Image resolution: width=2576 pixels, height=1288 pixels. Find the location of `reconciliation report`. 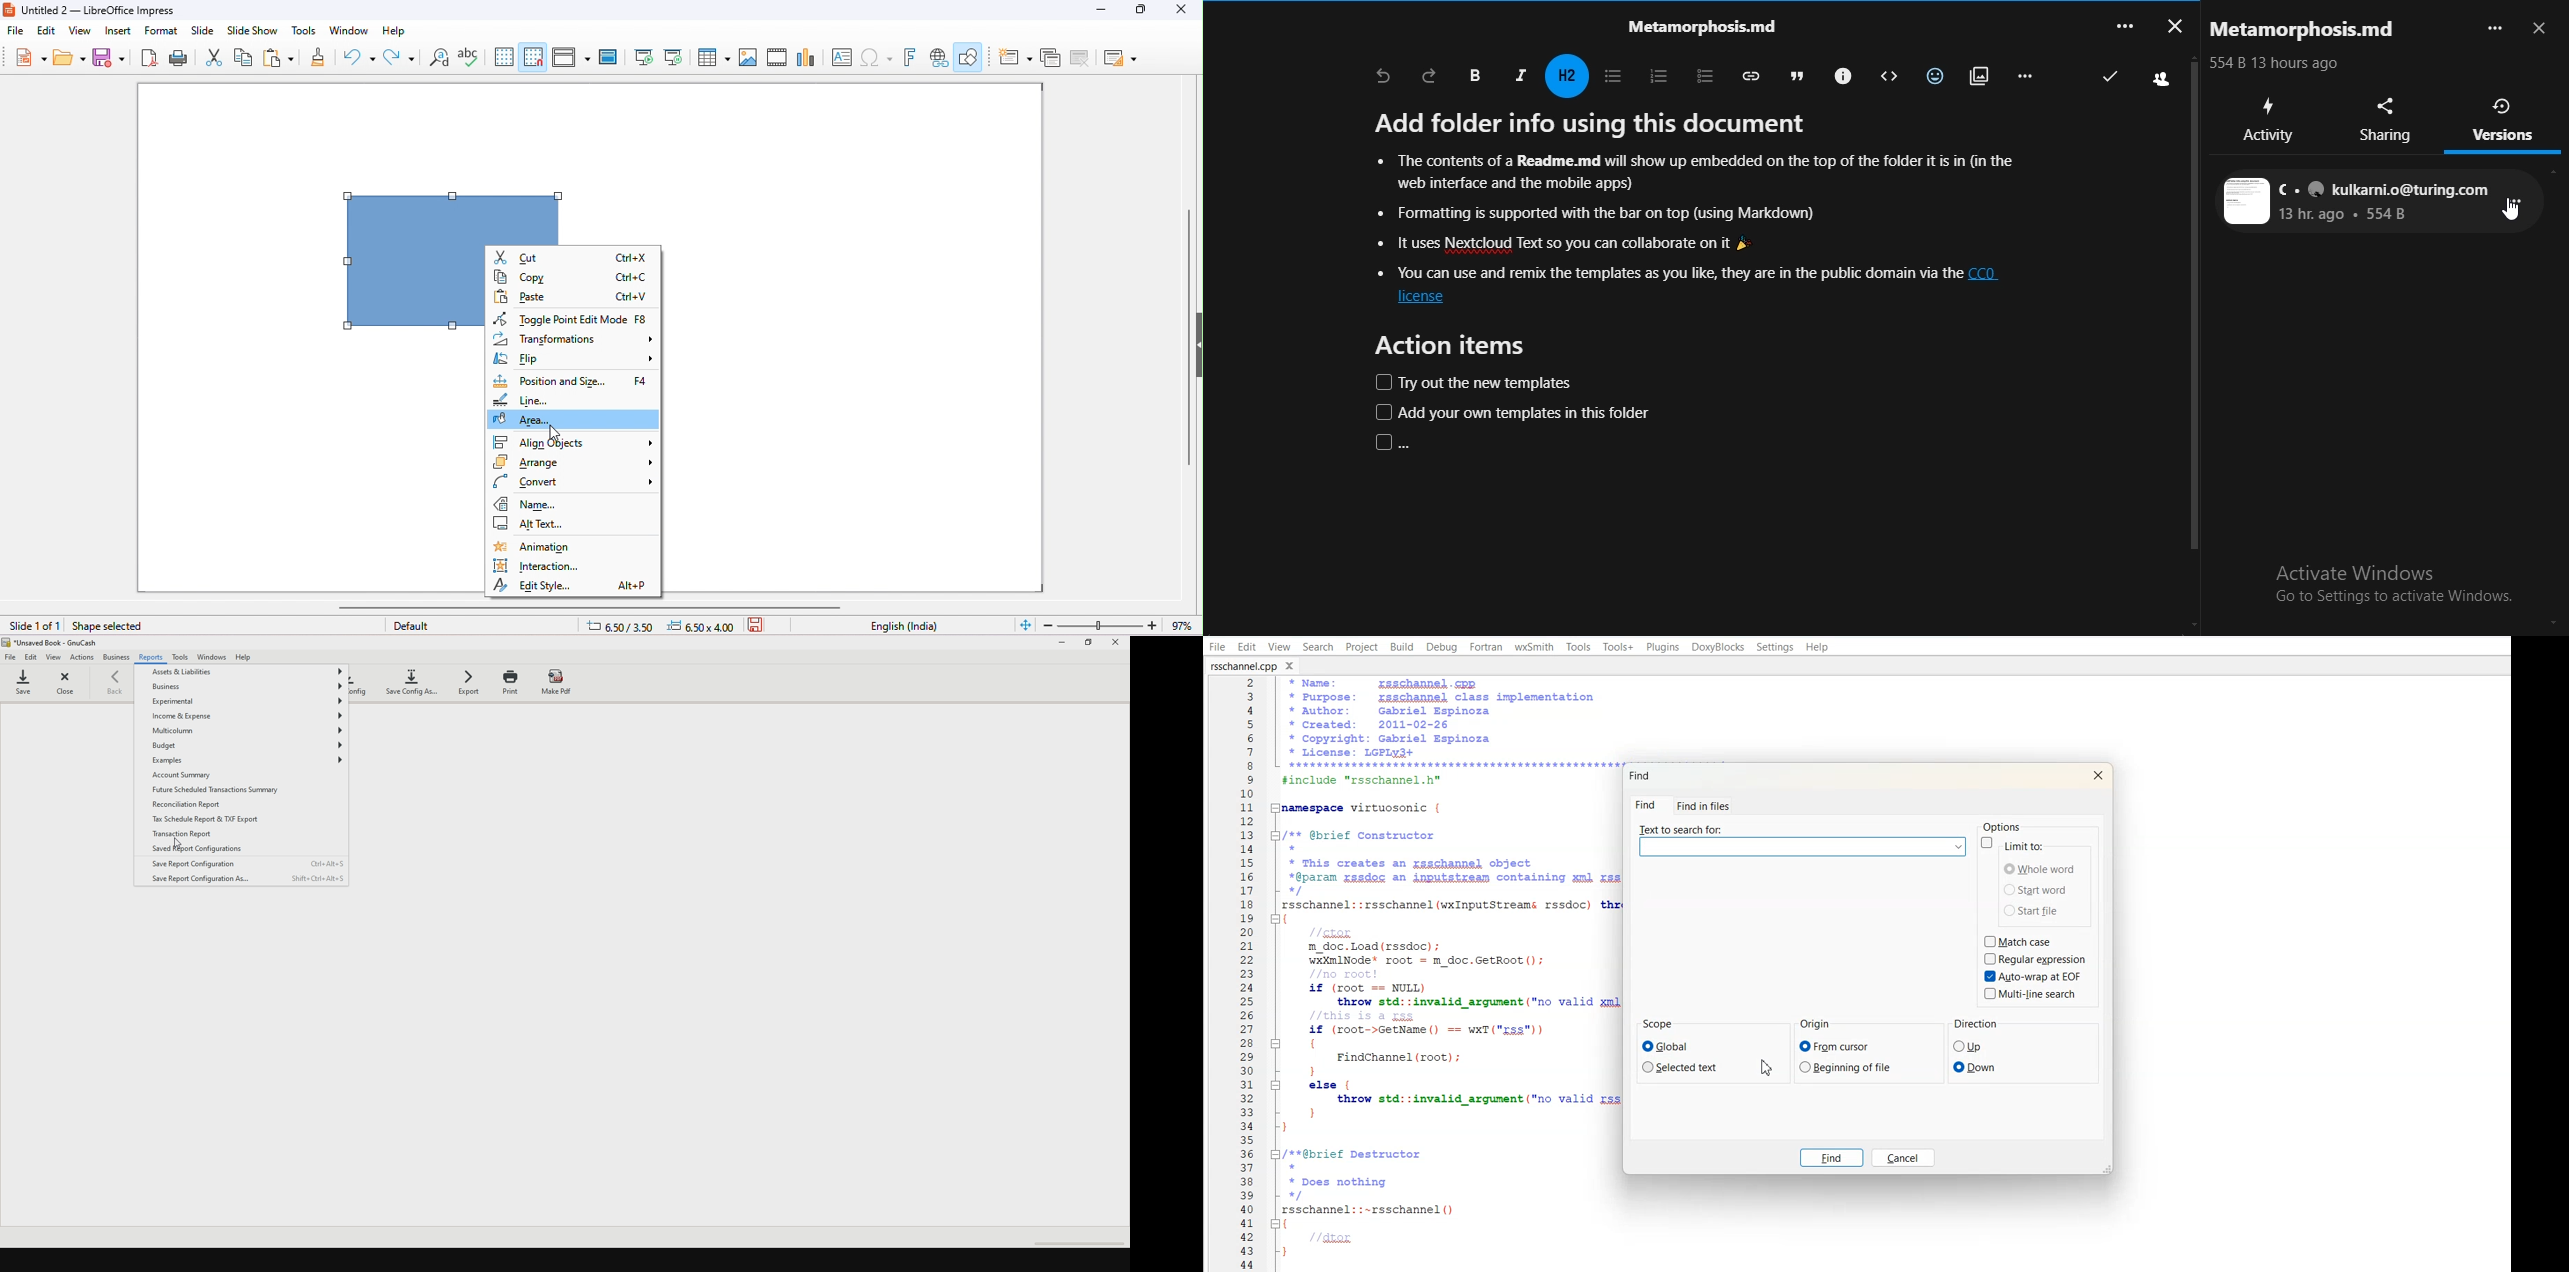

reconciliation report is located at coordinates (192, 805).